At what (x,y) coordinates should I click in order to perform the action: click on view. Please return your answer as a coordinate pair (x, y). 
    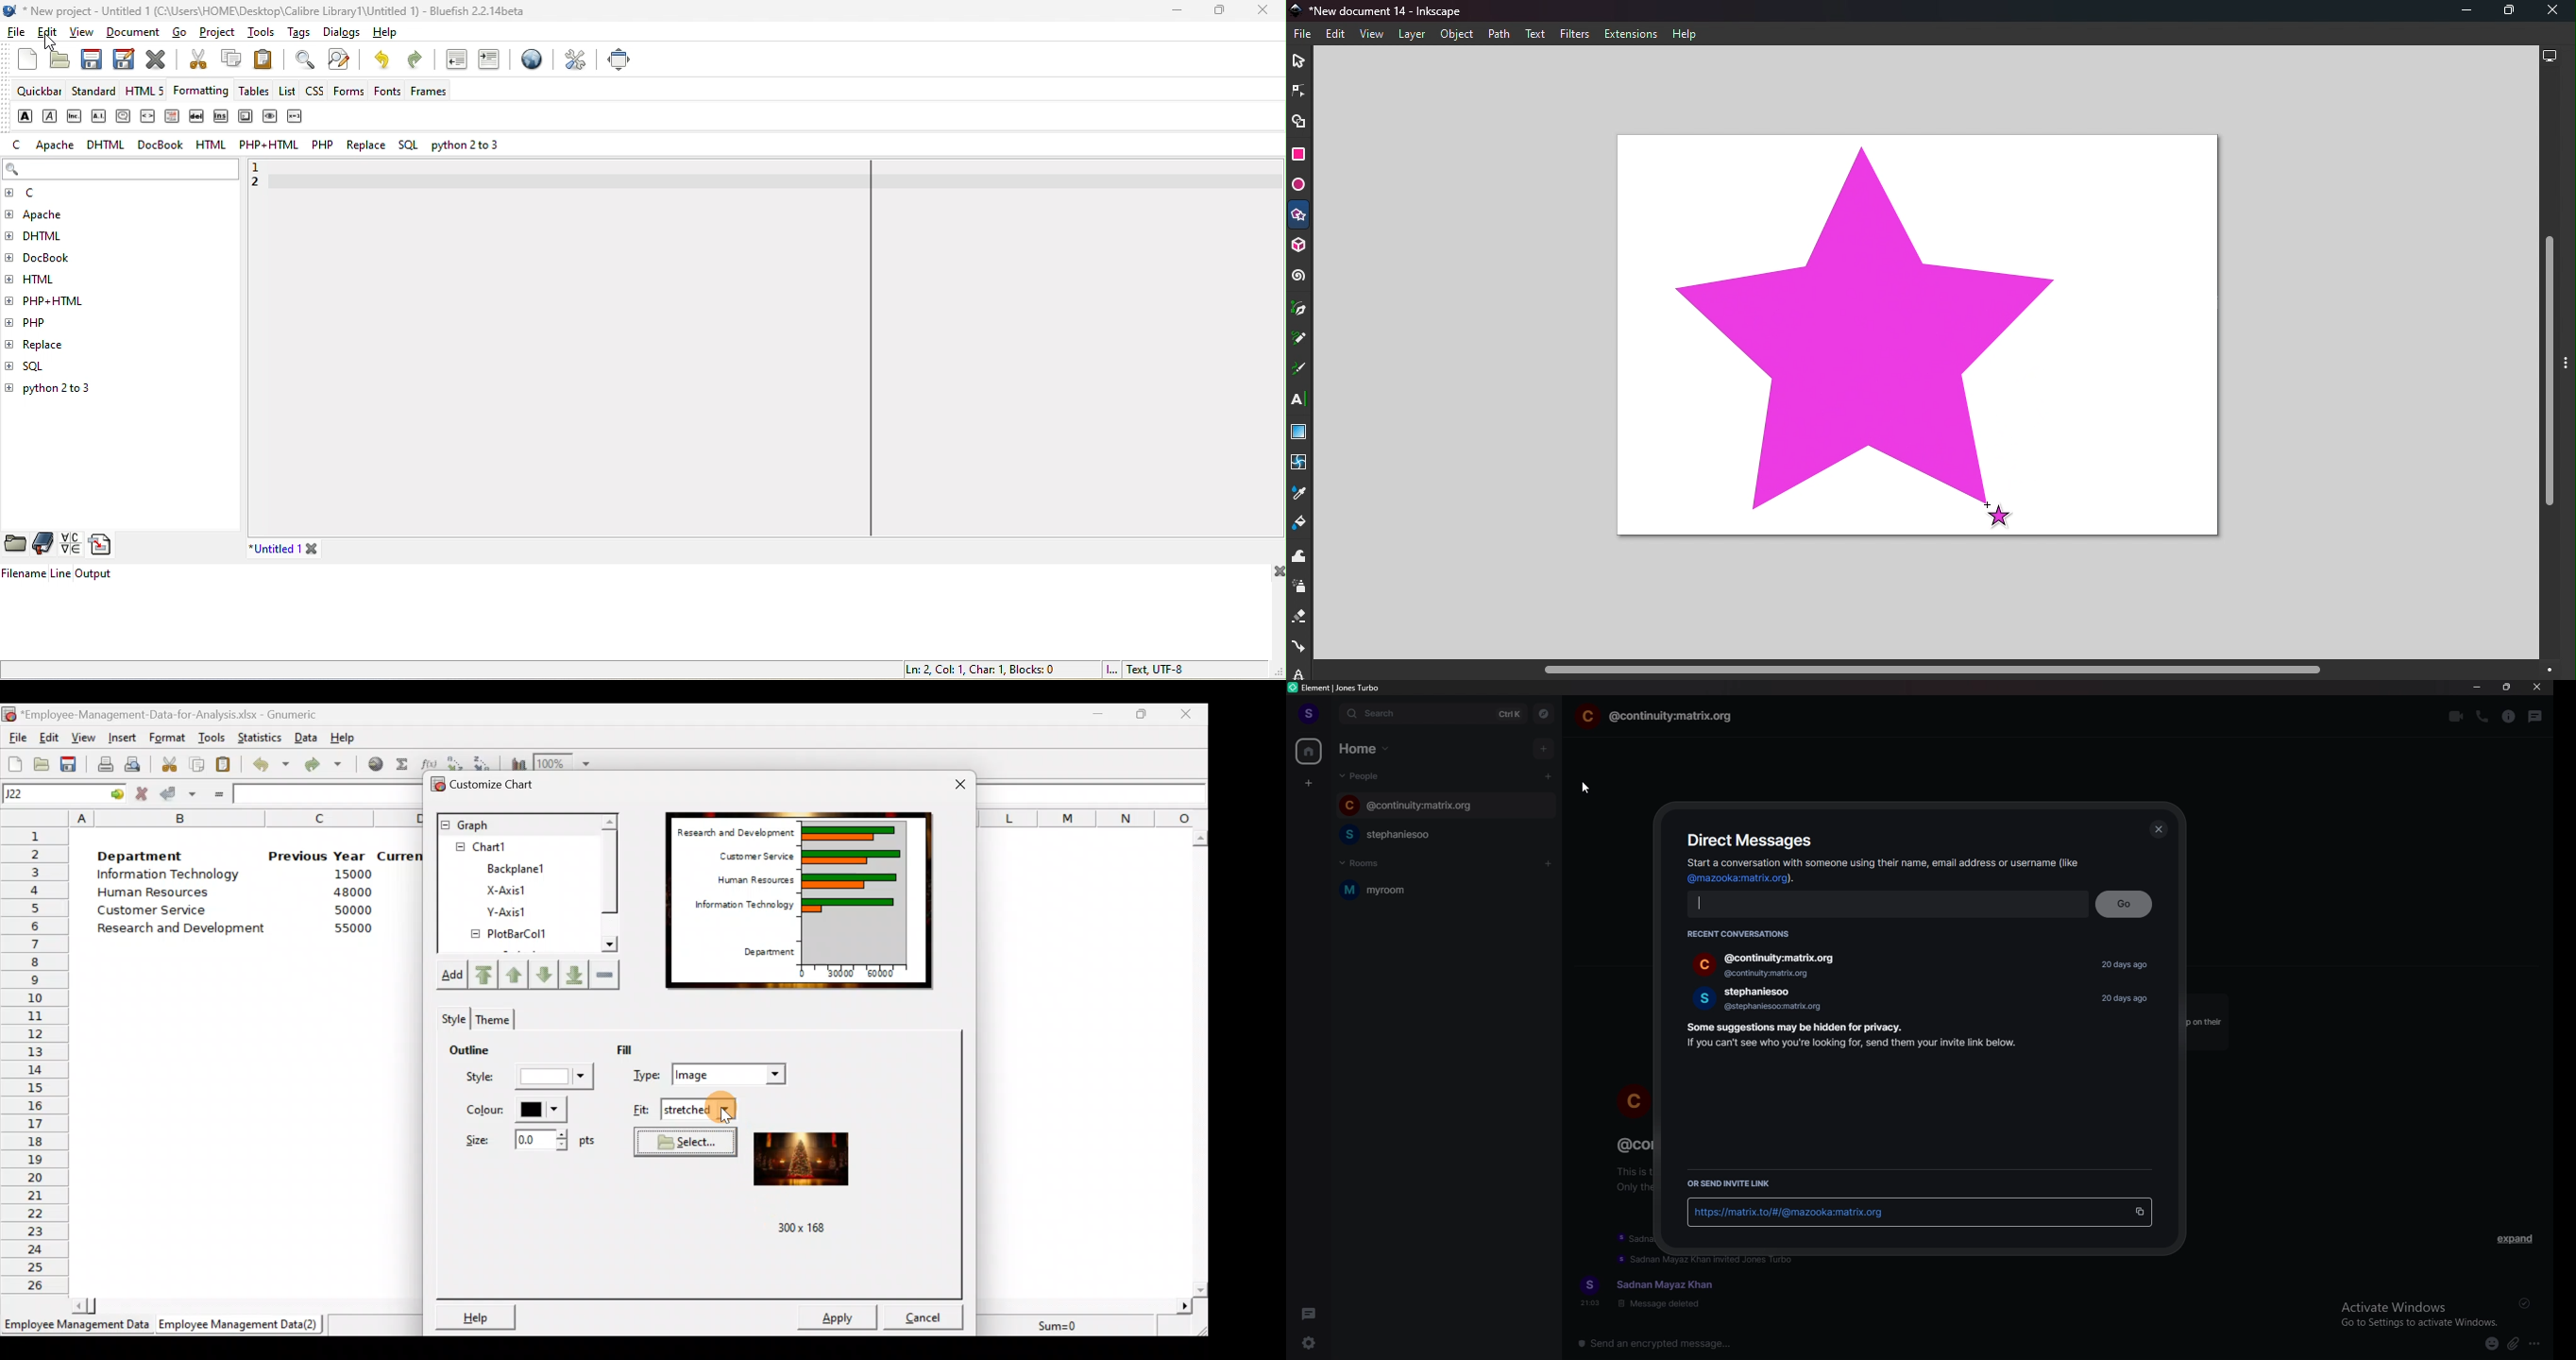
    Looking at the image, I should click on (83, 34).